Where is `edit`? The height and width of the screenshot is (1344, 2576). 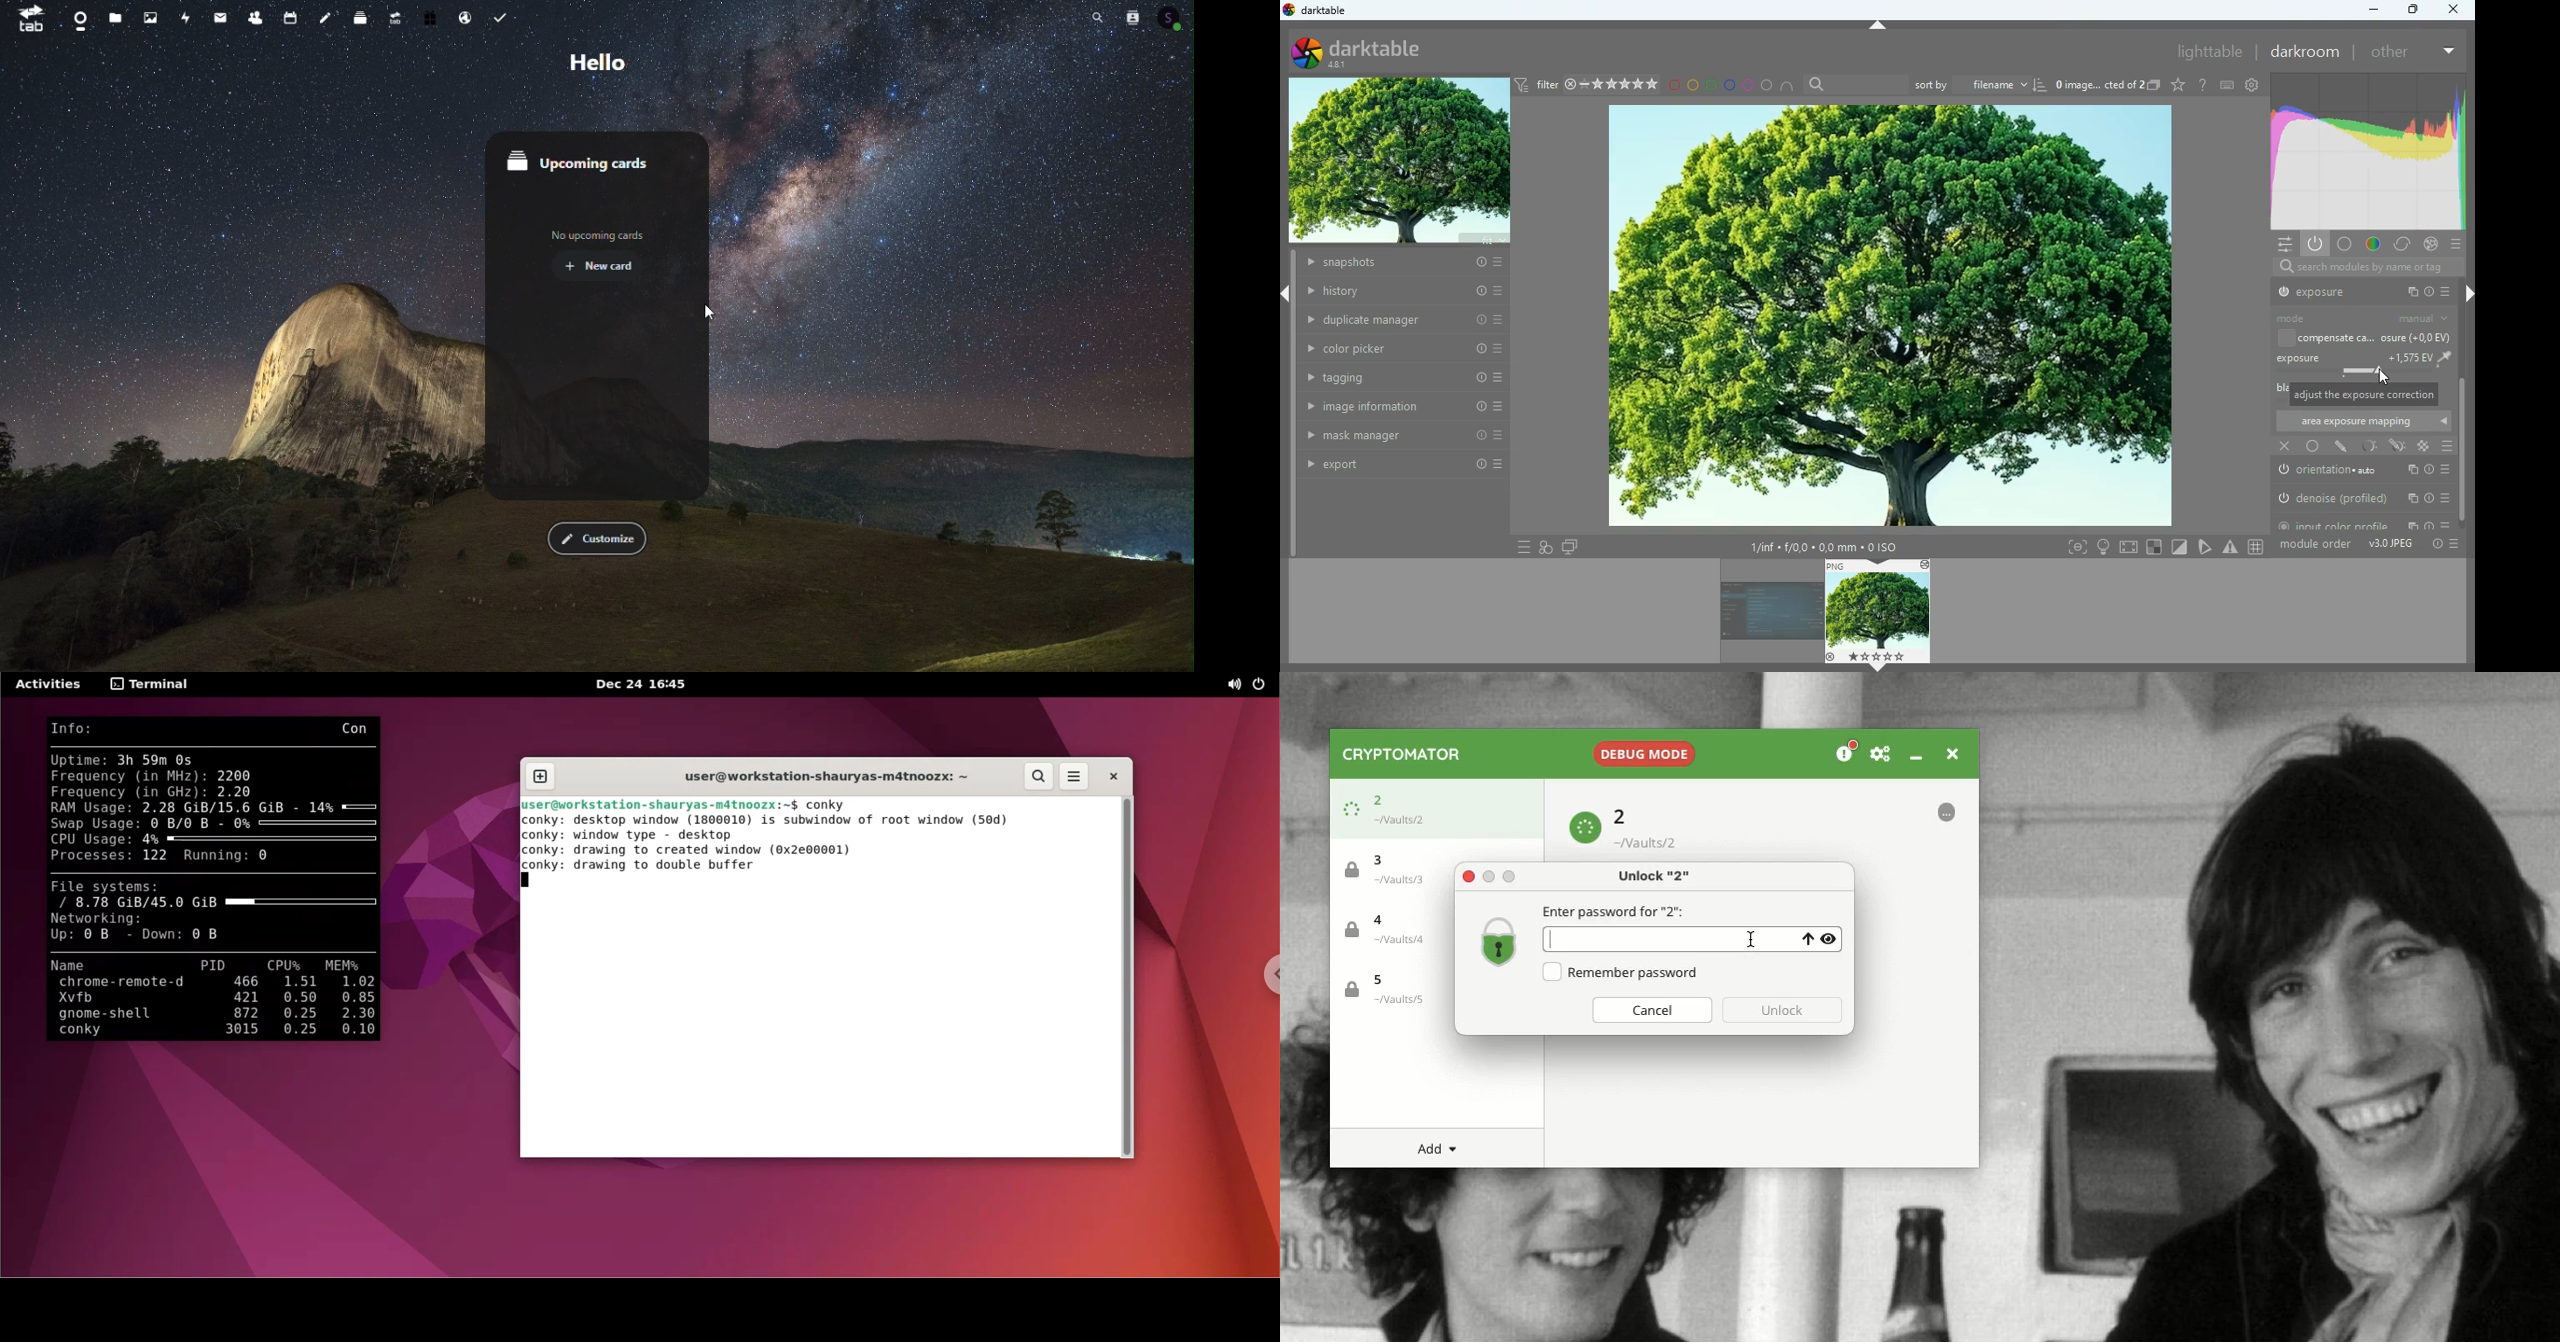
edit is located at coordinates (2340, 446).